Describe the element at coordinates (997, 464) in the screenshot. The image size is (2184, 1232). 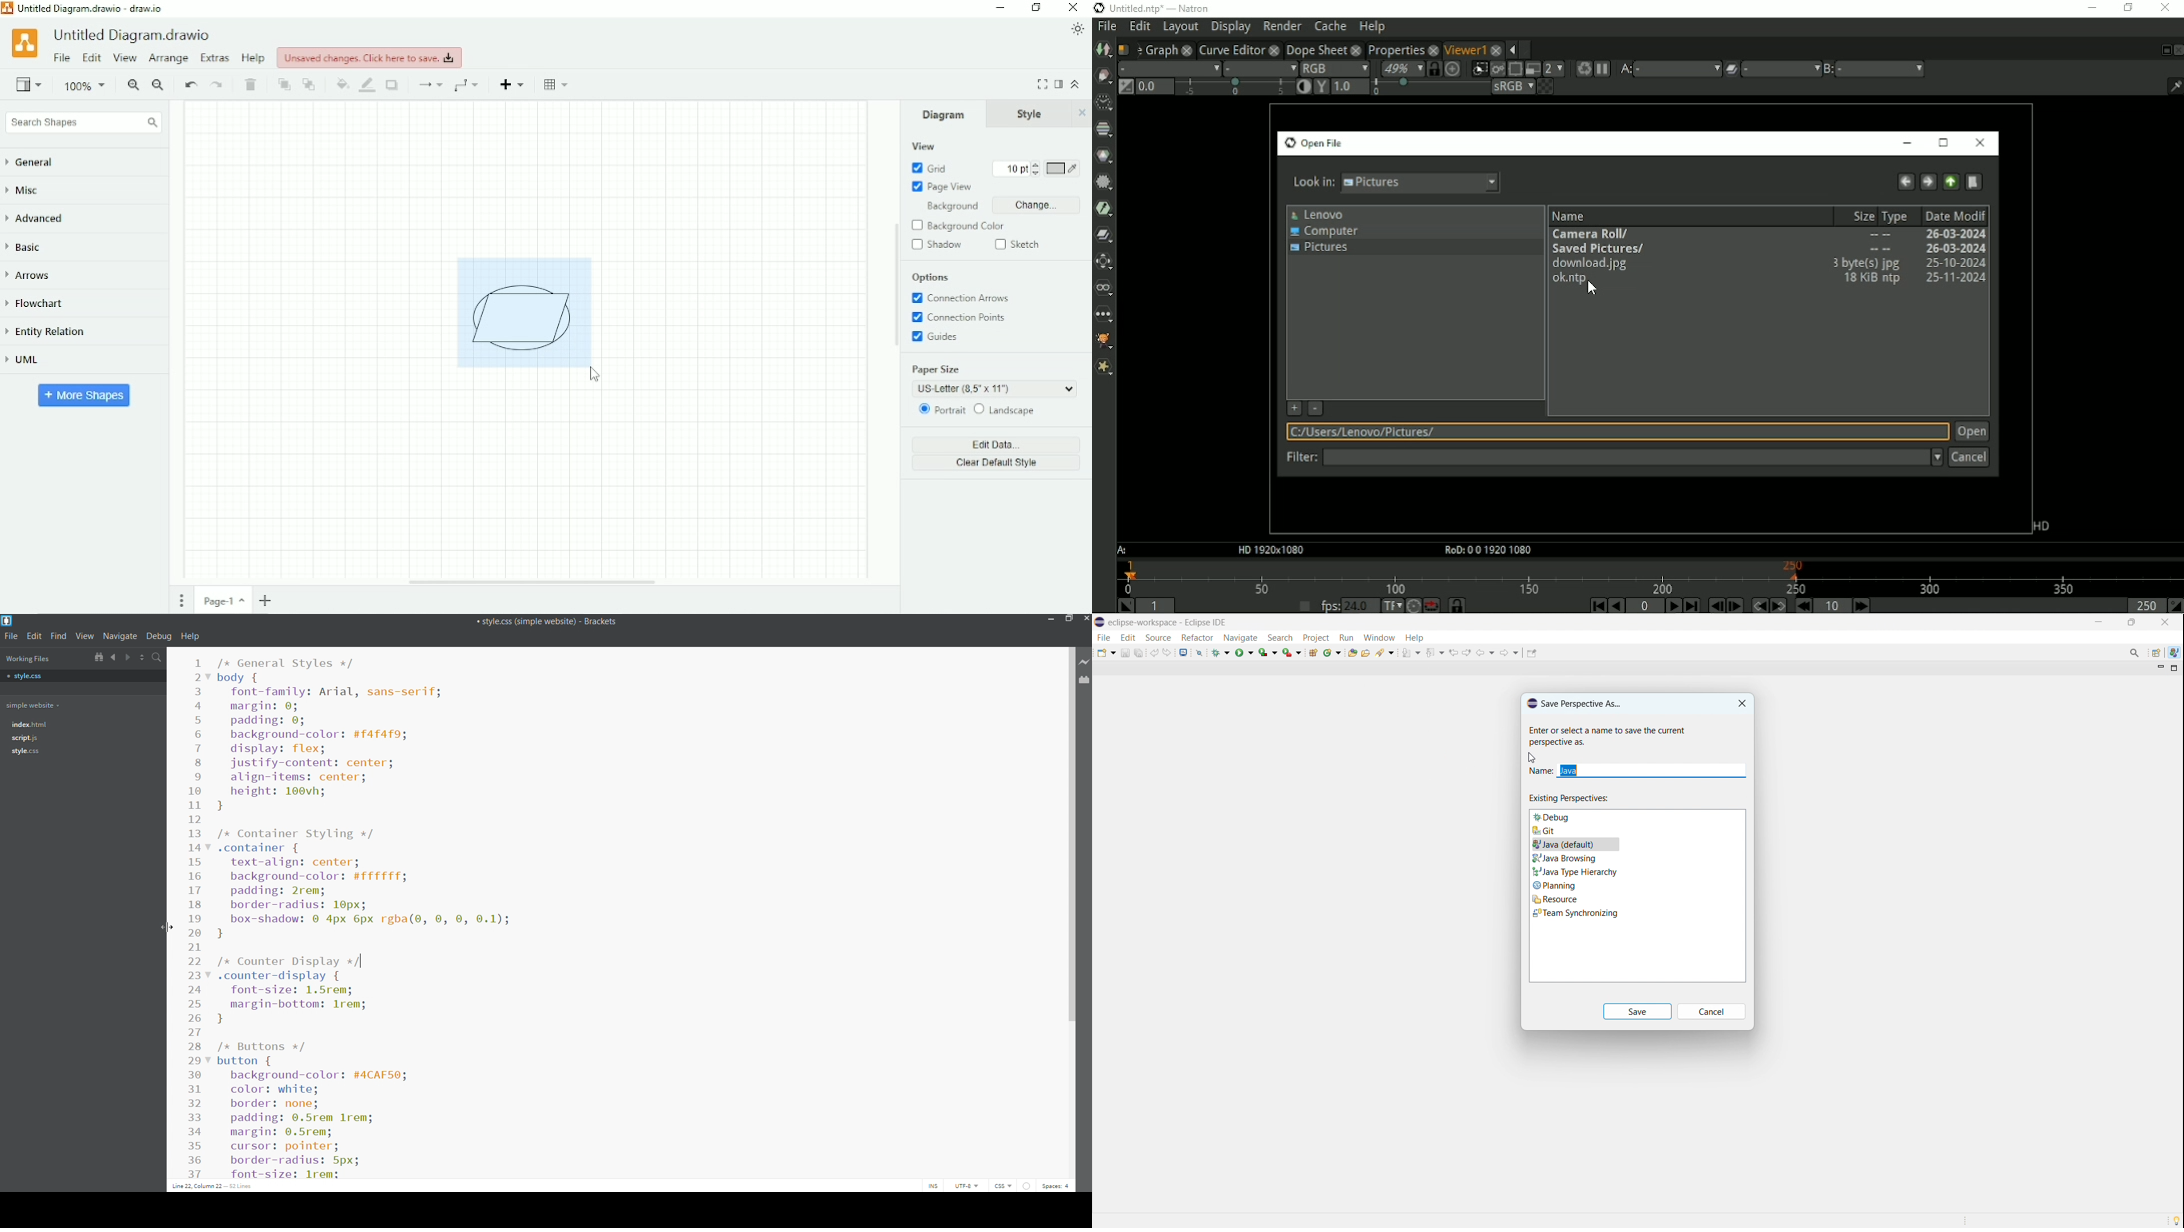
I see `Clear default style` at that location.